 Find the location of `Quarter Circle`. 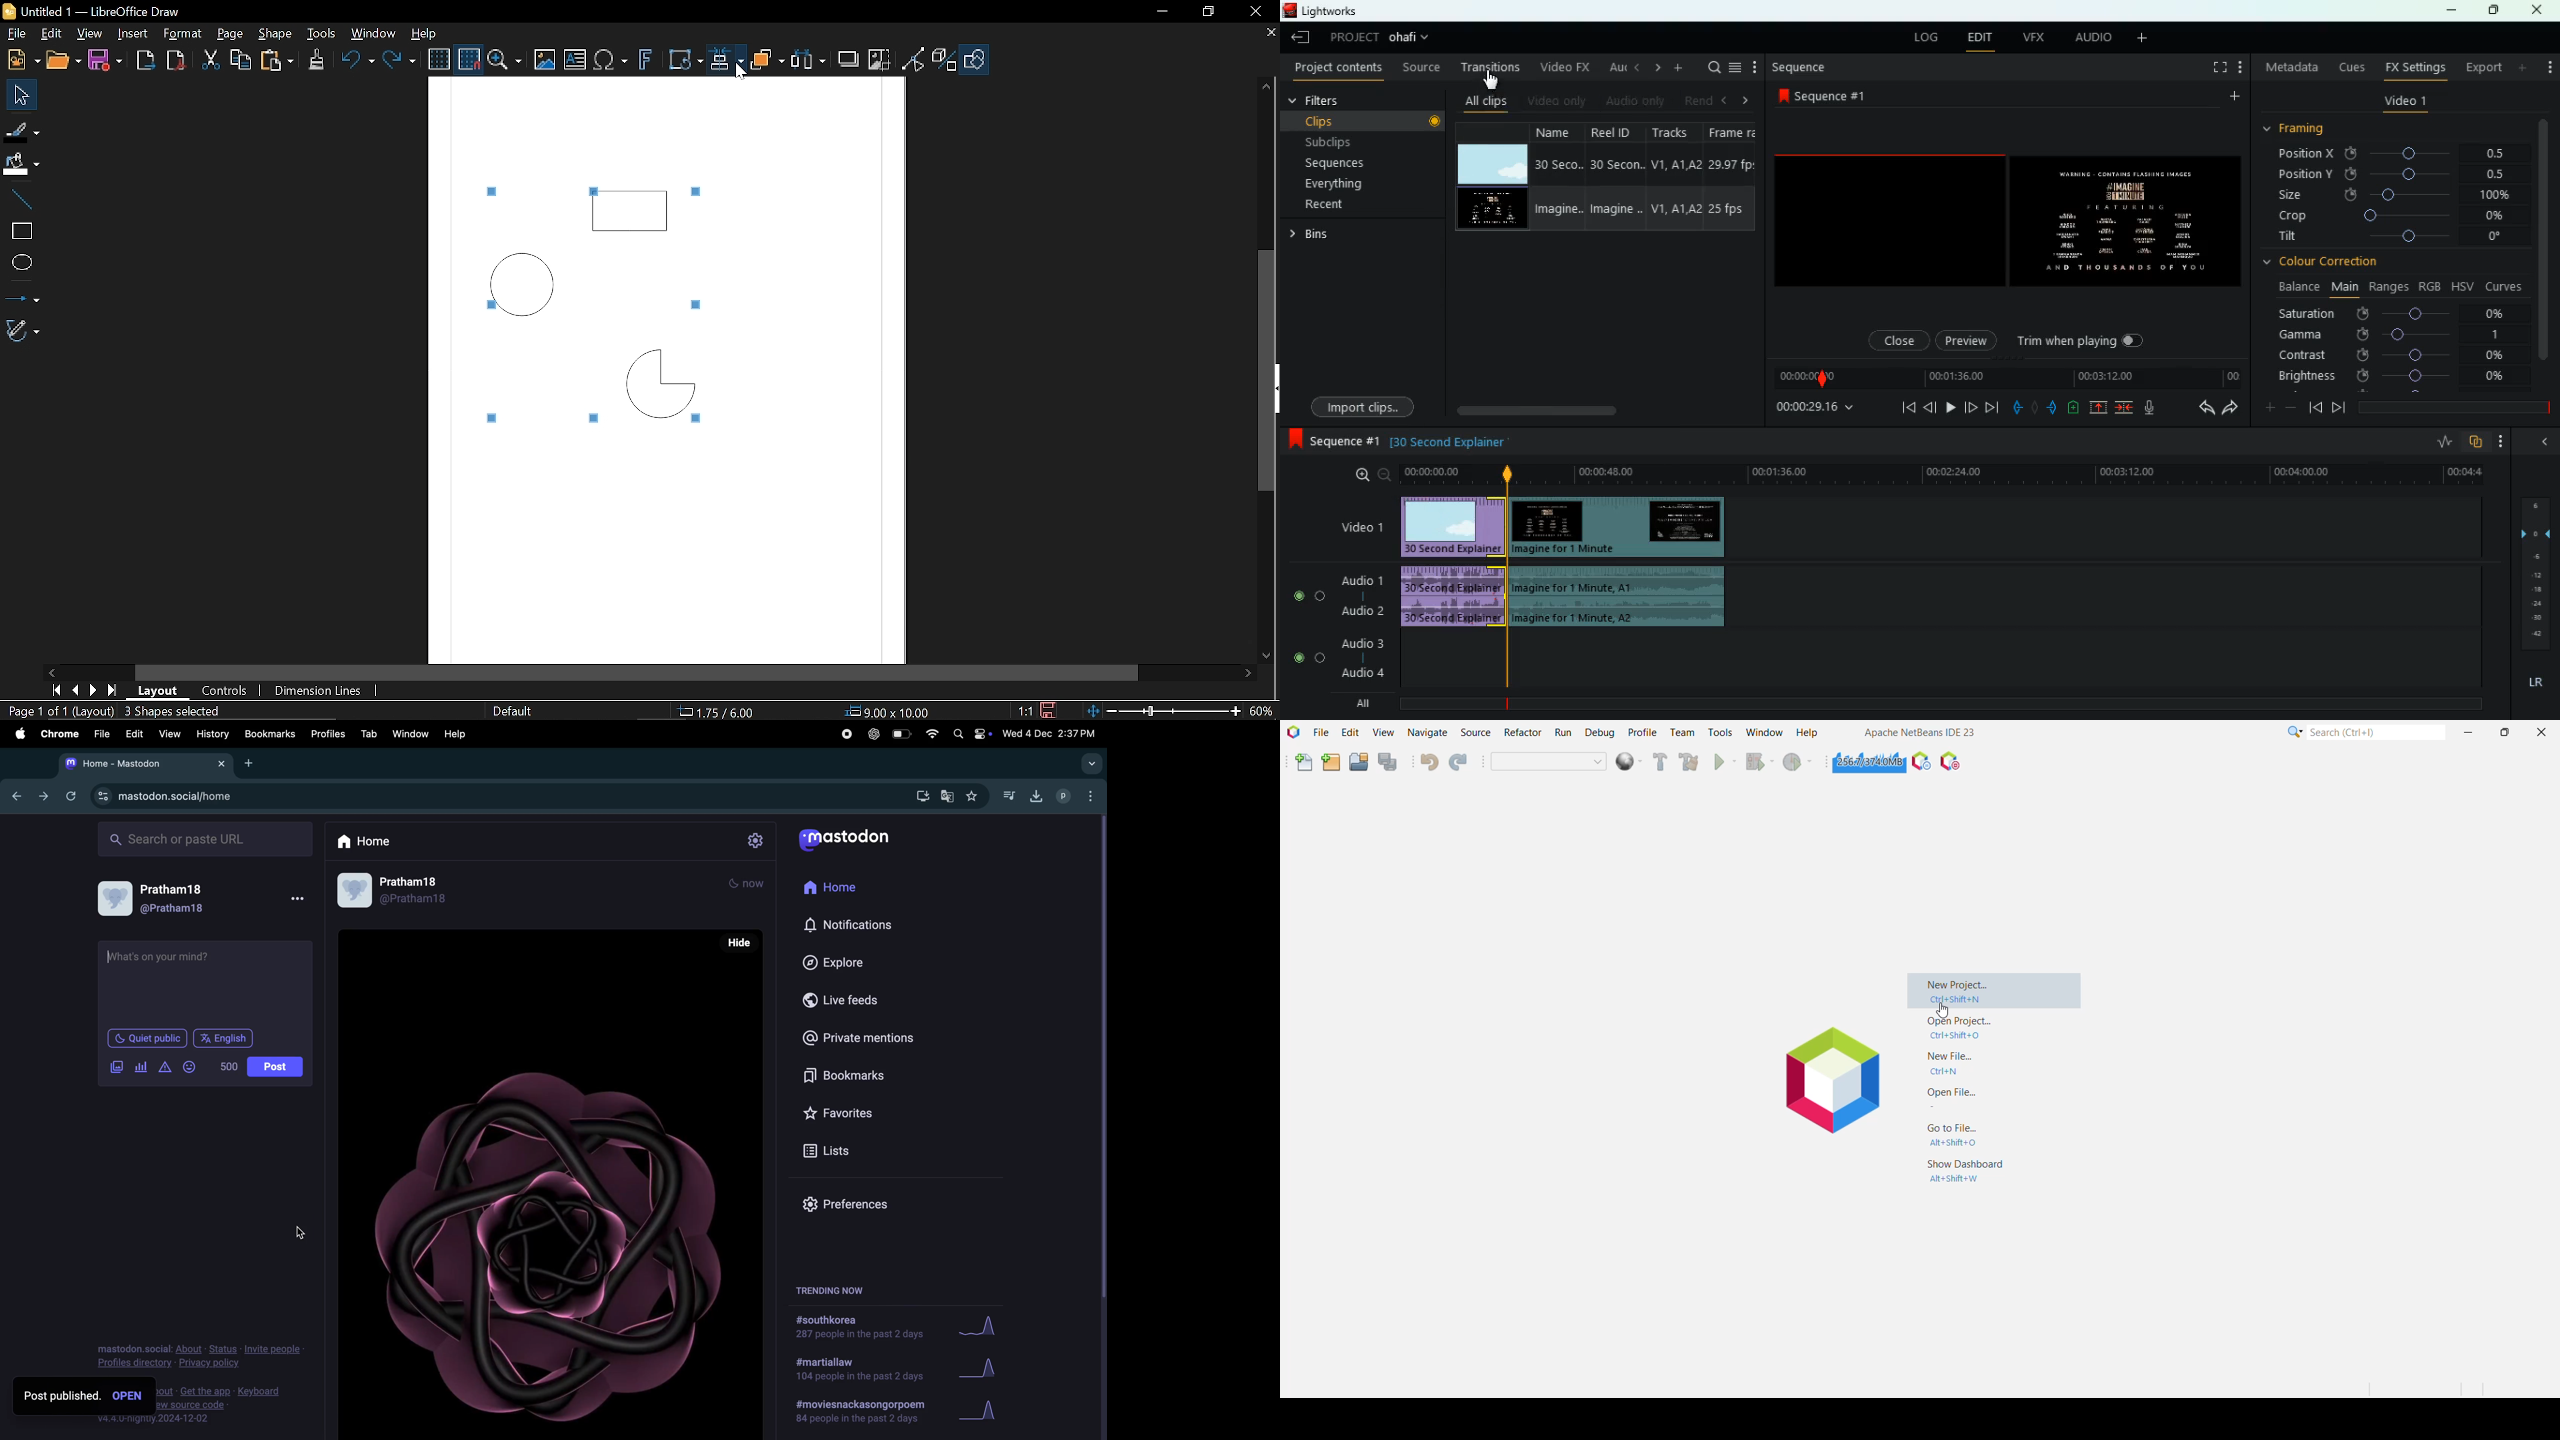

Quarter Circle is located at coordinates (659, 382).